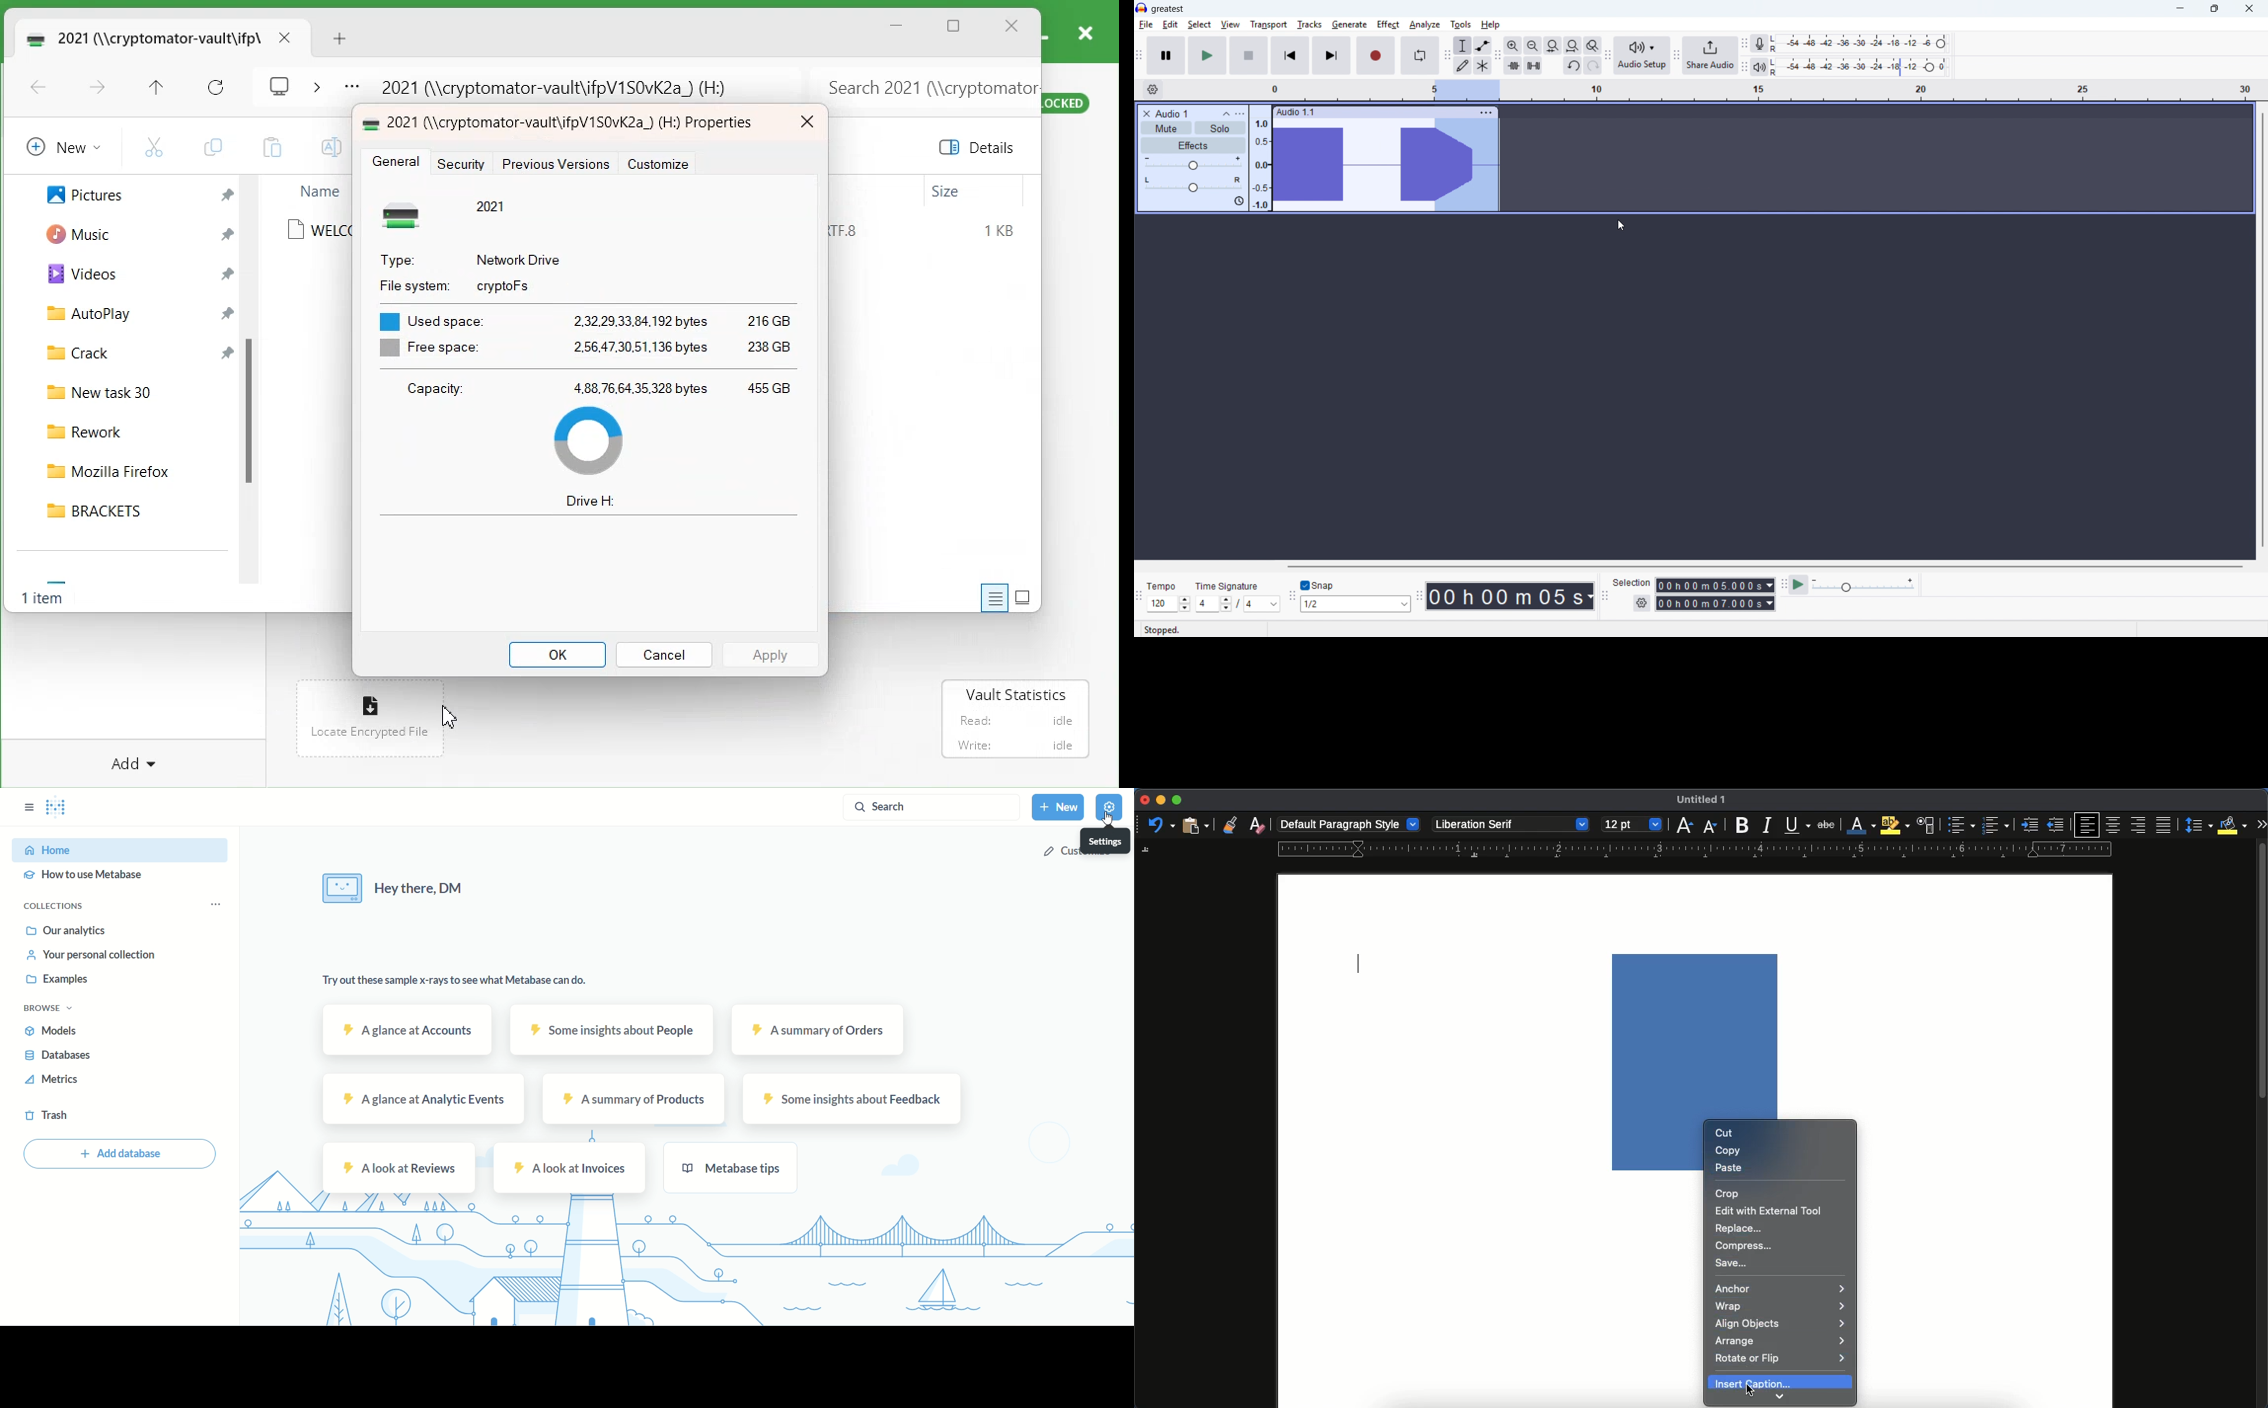  What do you see at coordinates (2201, 824) in the screenshot?
I see `paragraph spacing` at bounding box center [2201, 824].